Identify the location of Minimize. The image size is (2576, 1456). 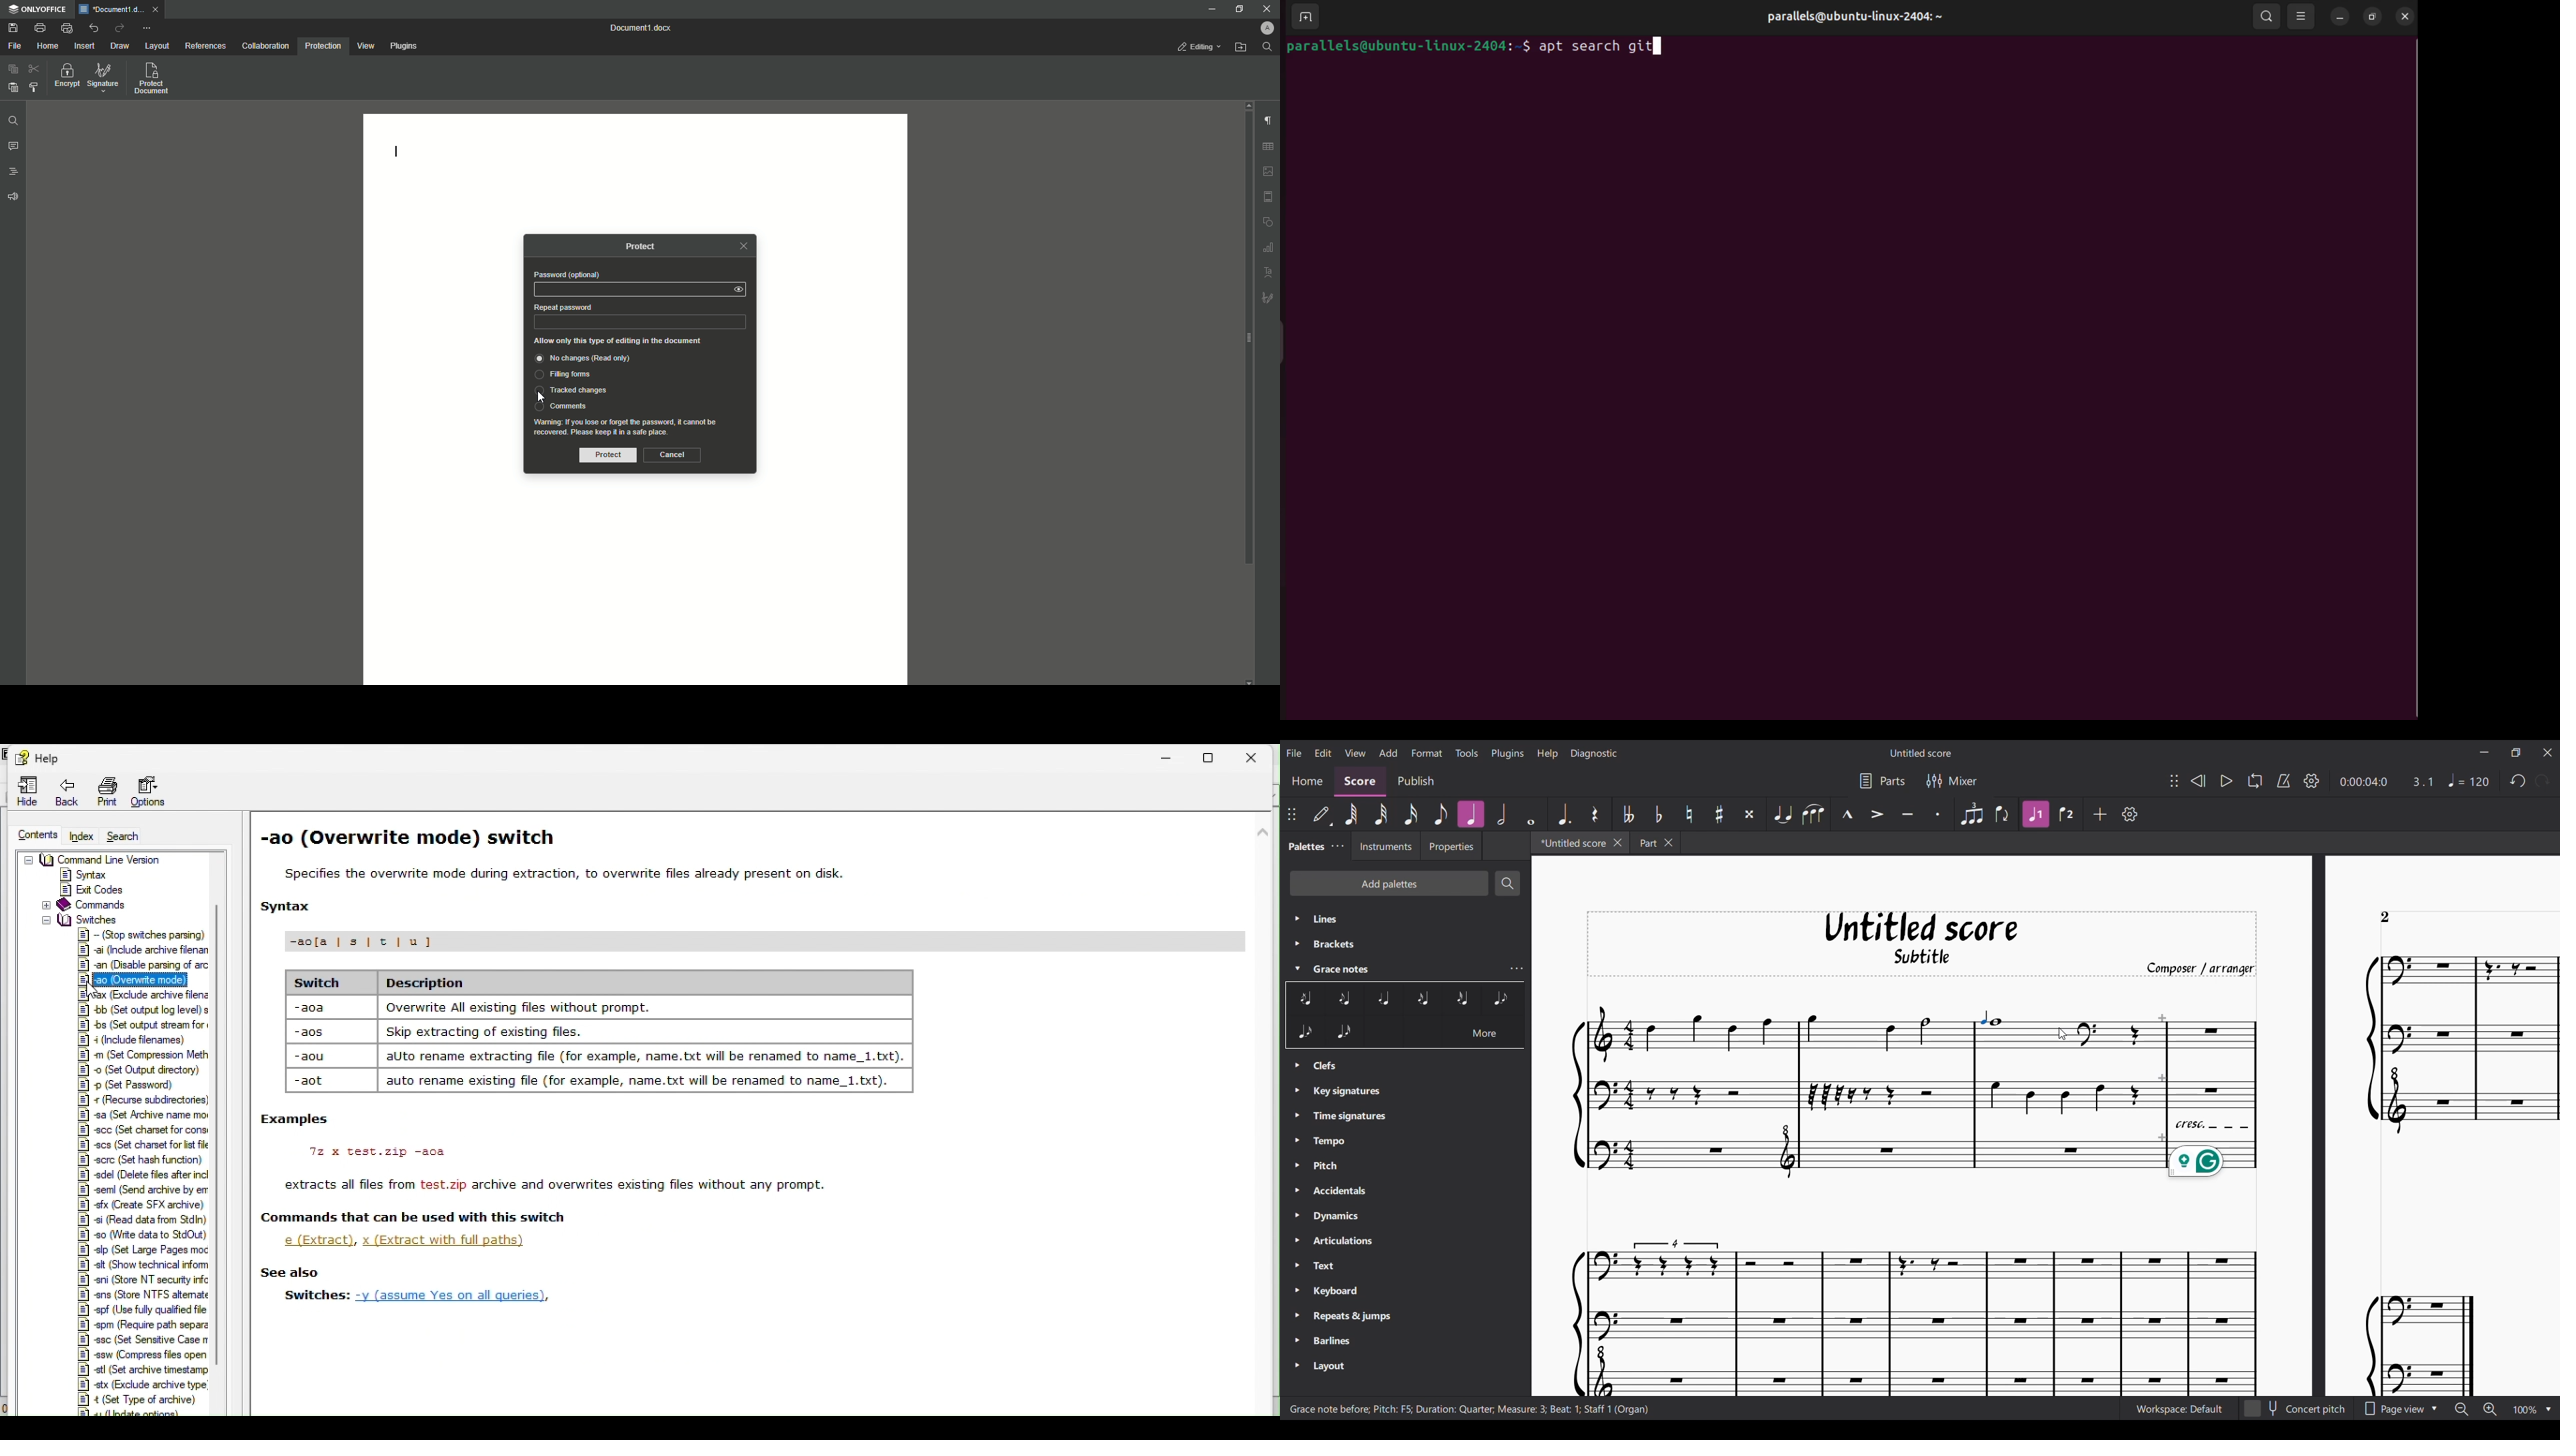
(2485, 752).